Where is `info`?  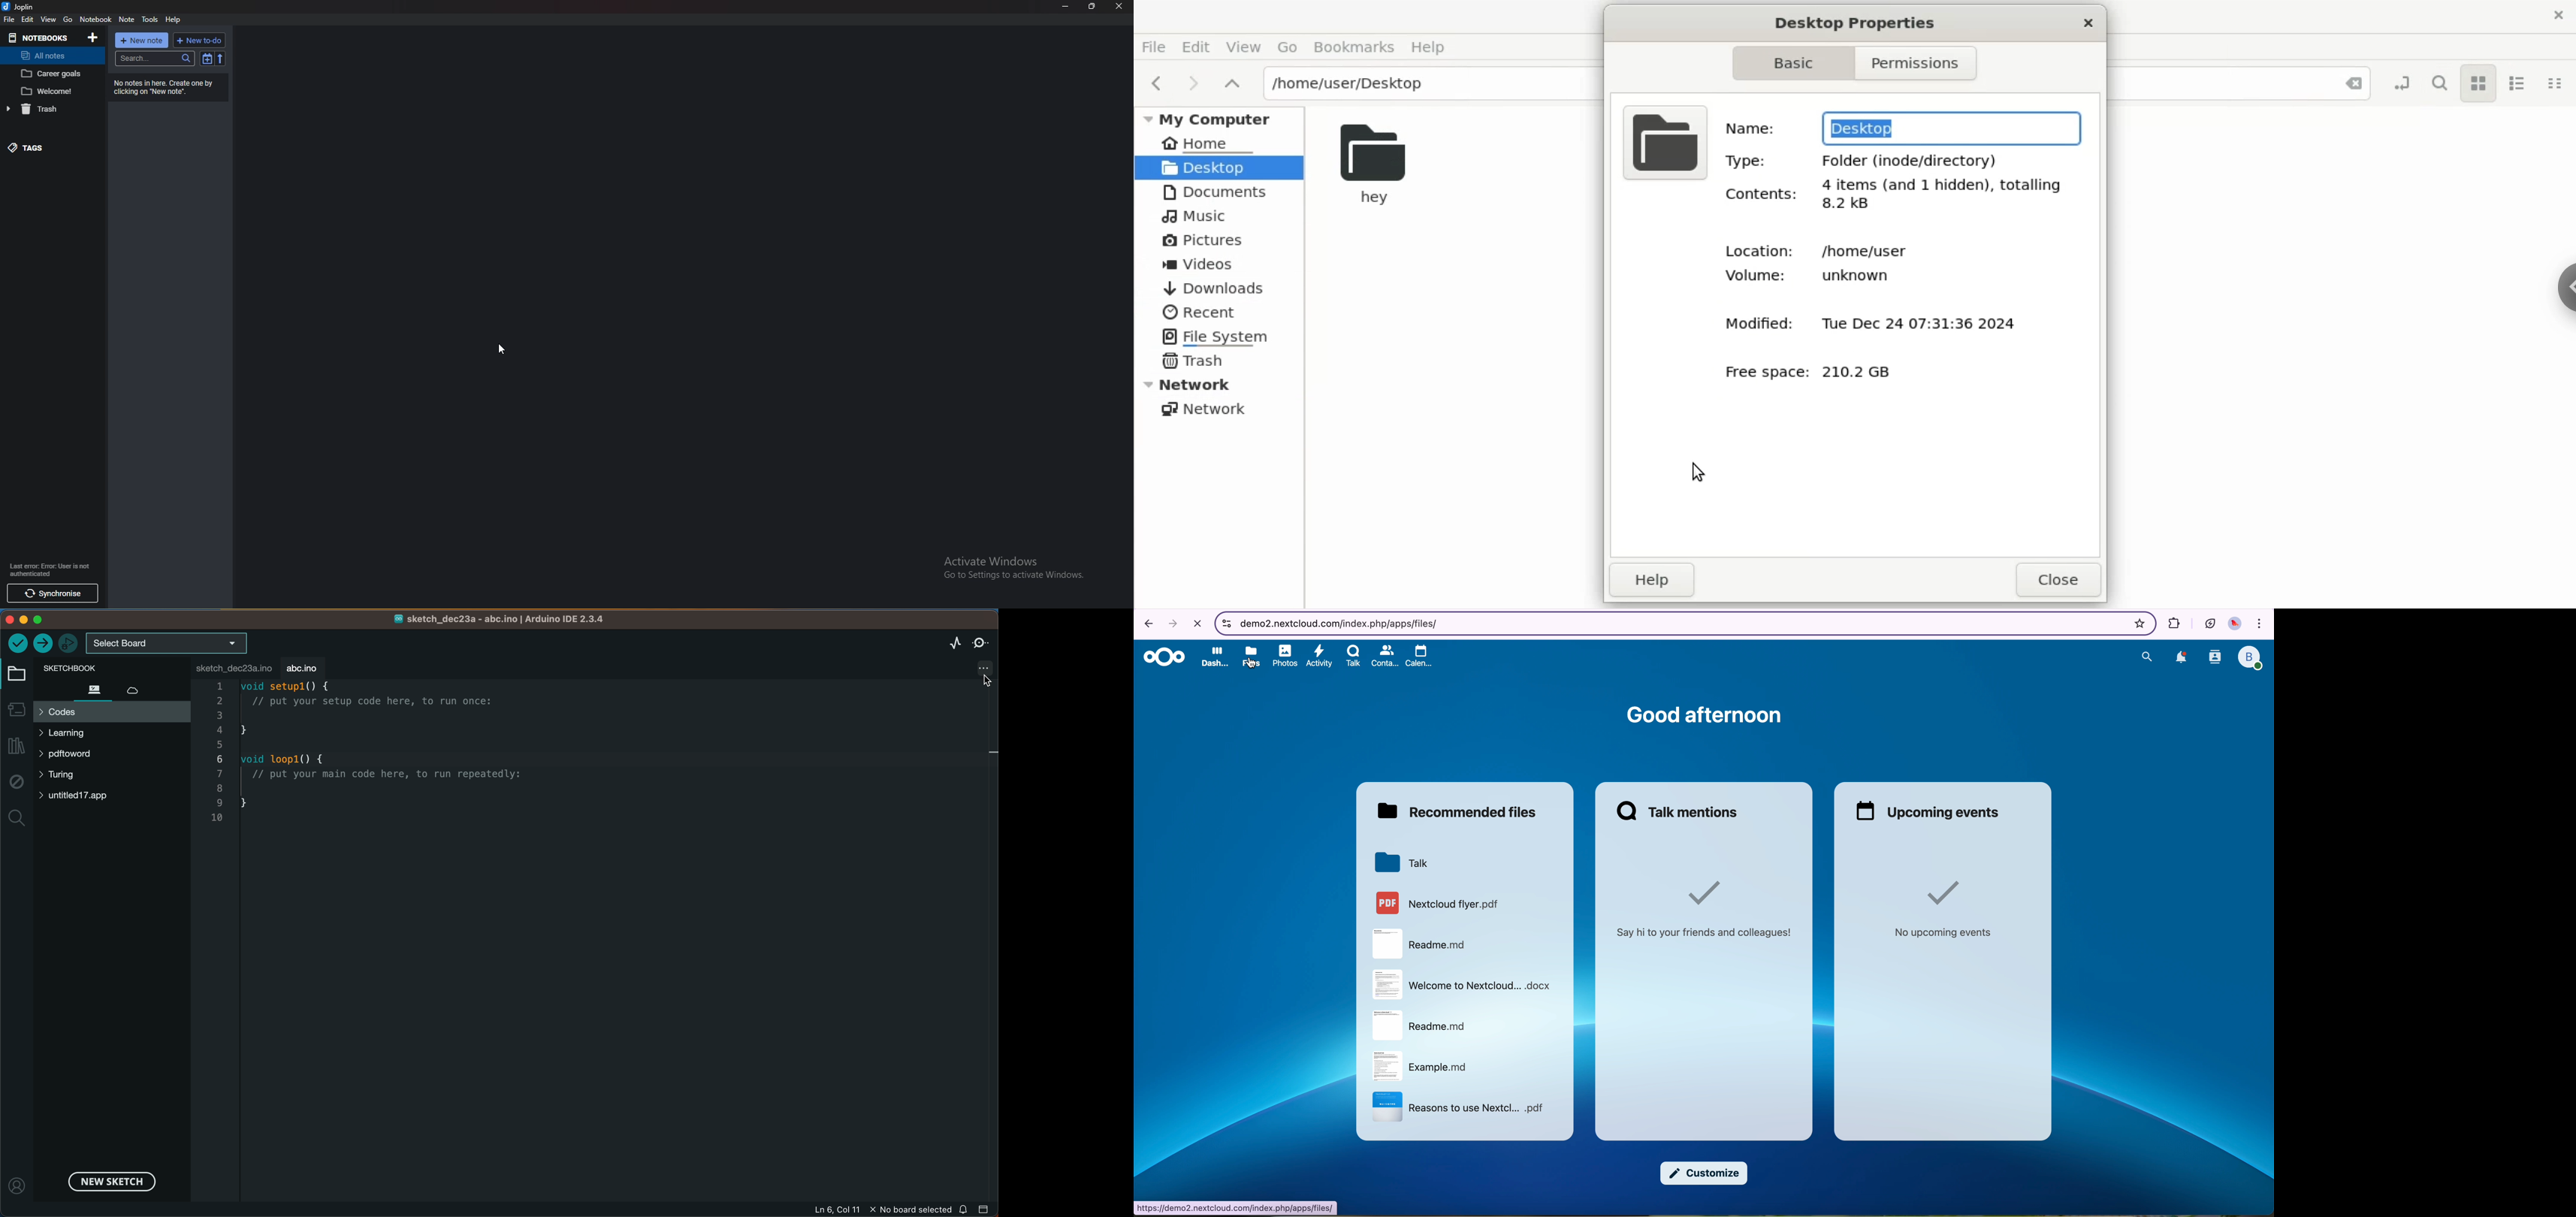 info is located at coordinates (164, 86).